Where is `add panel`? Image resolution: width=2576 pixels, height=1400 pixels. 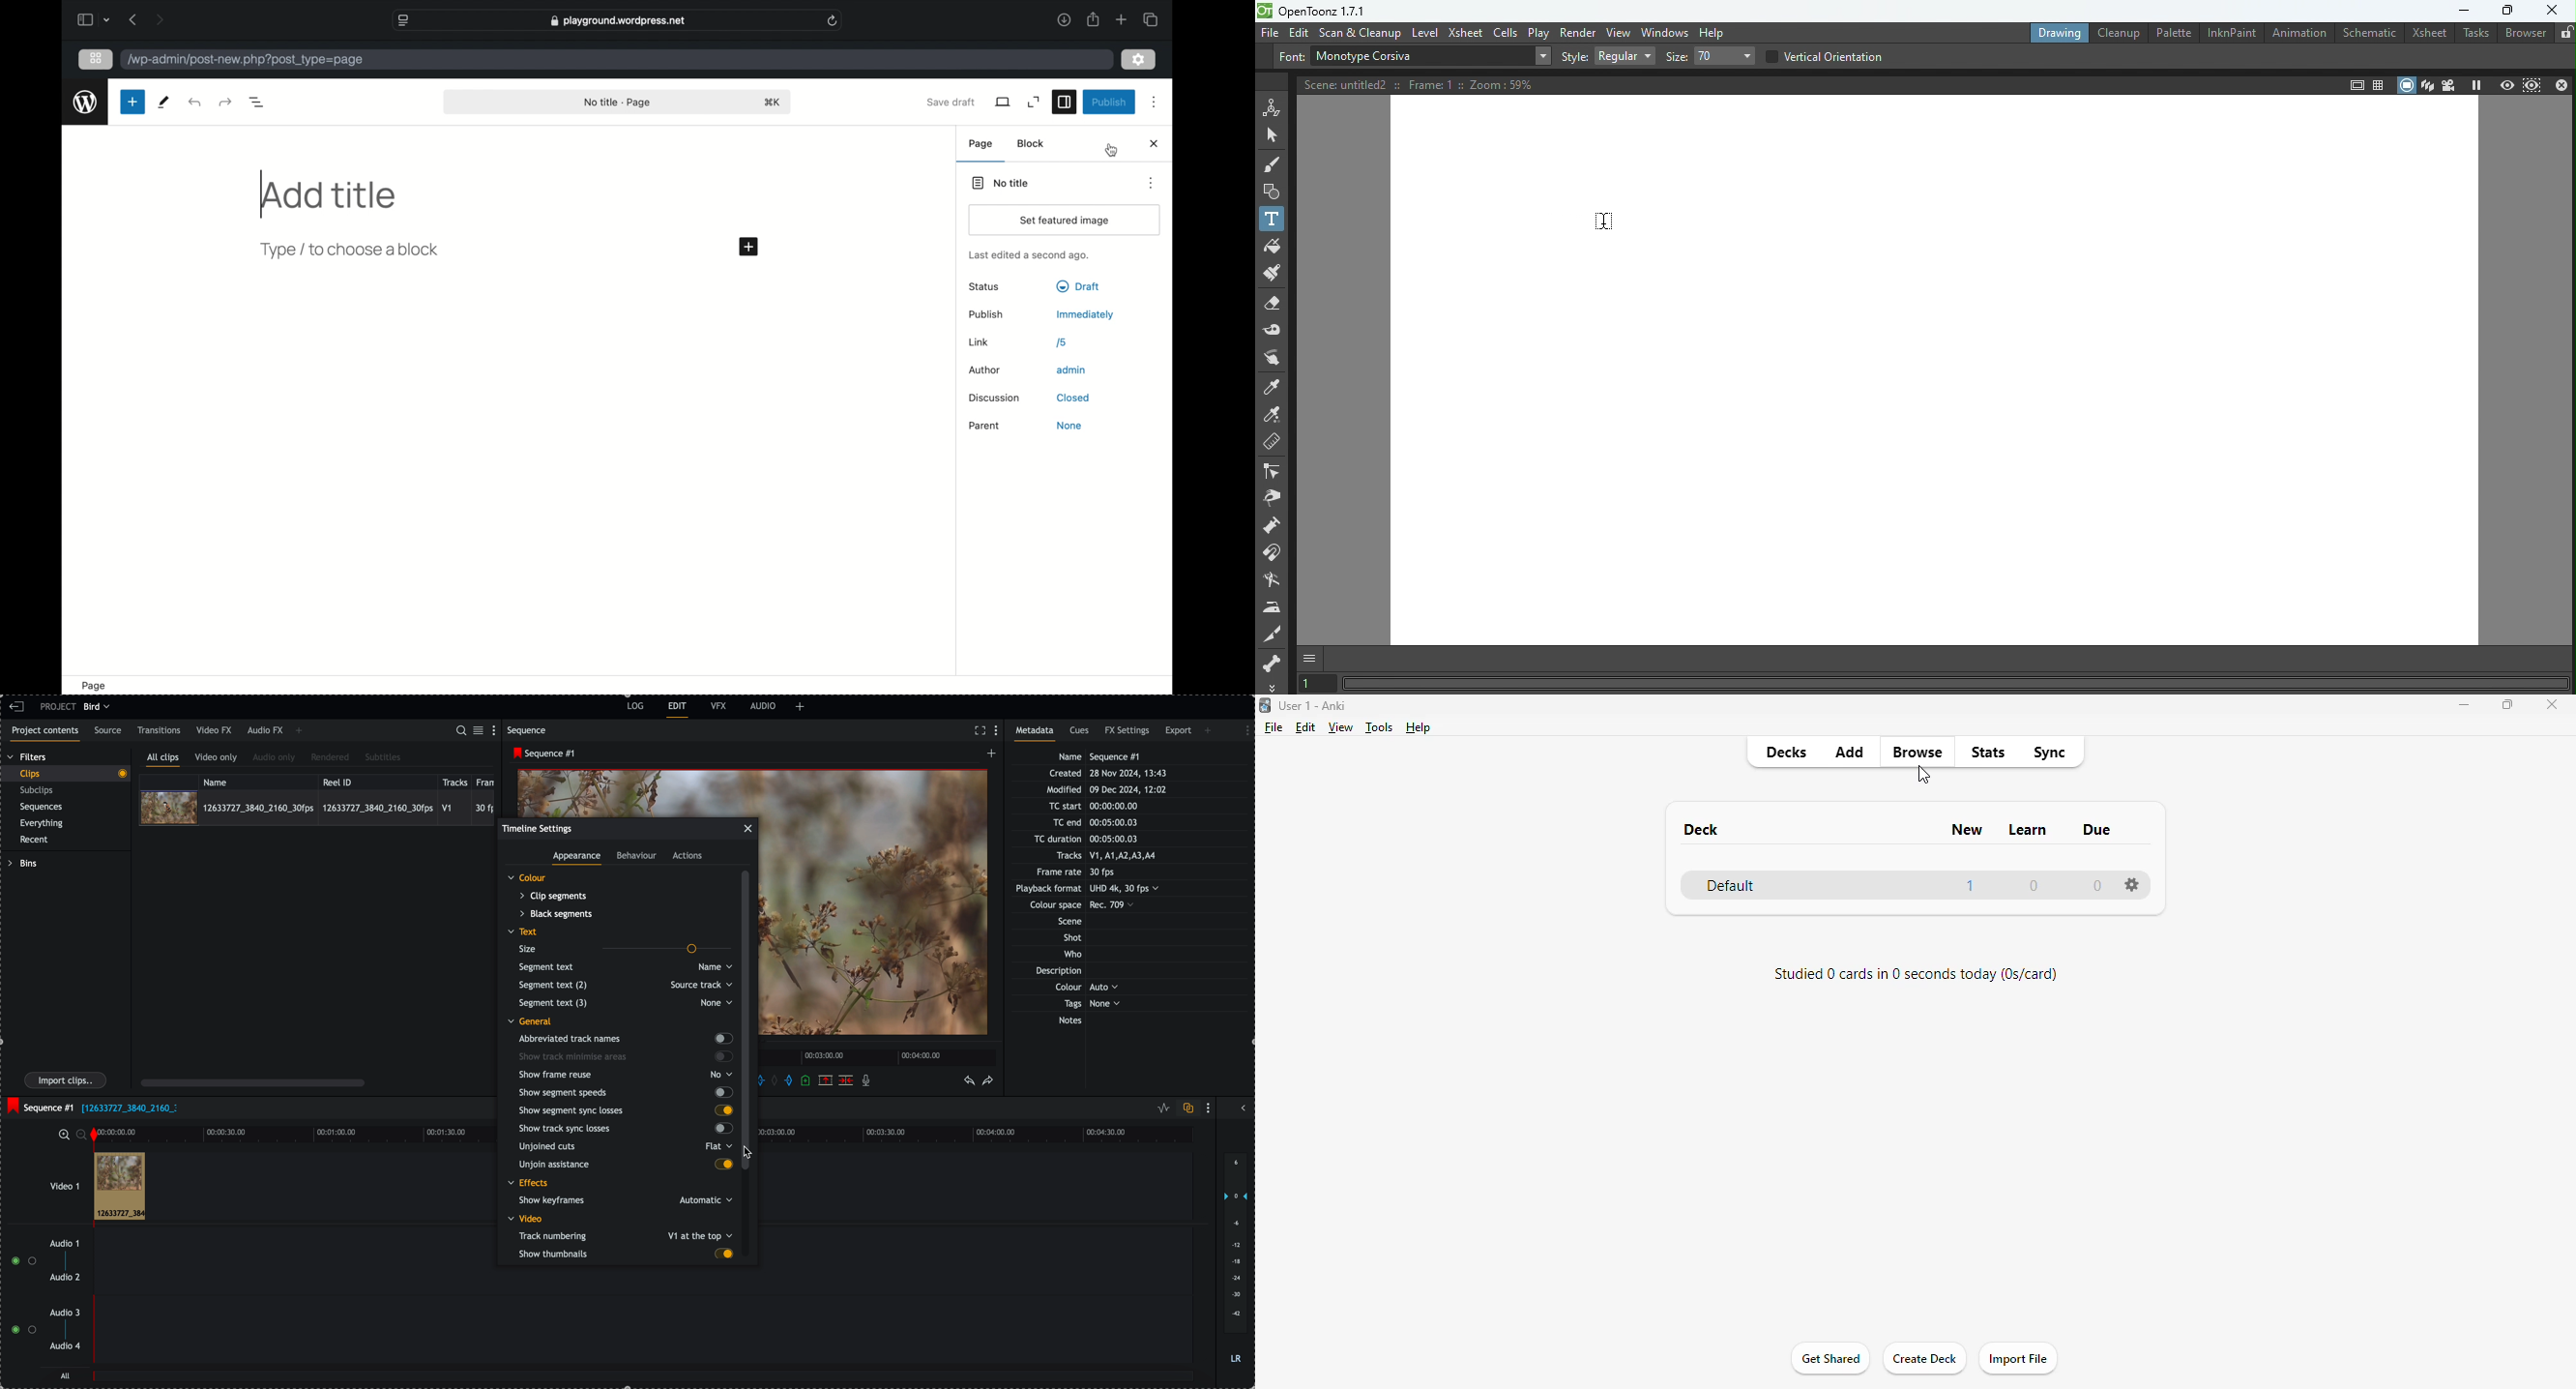
add panel is located at coordinates (1210, 731).